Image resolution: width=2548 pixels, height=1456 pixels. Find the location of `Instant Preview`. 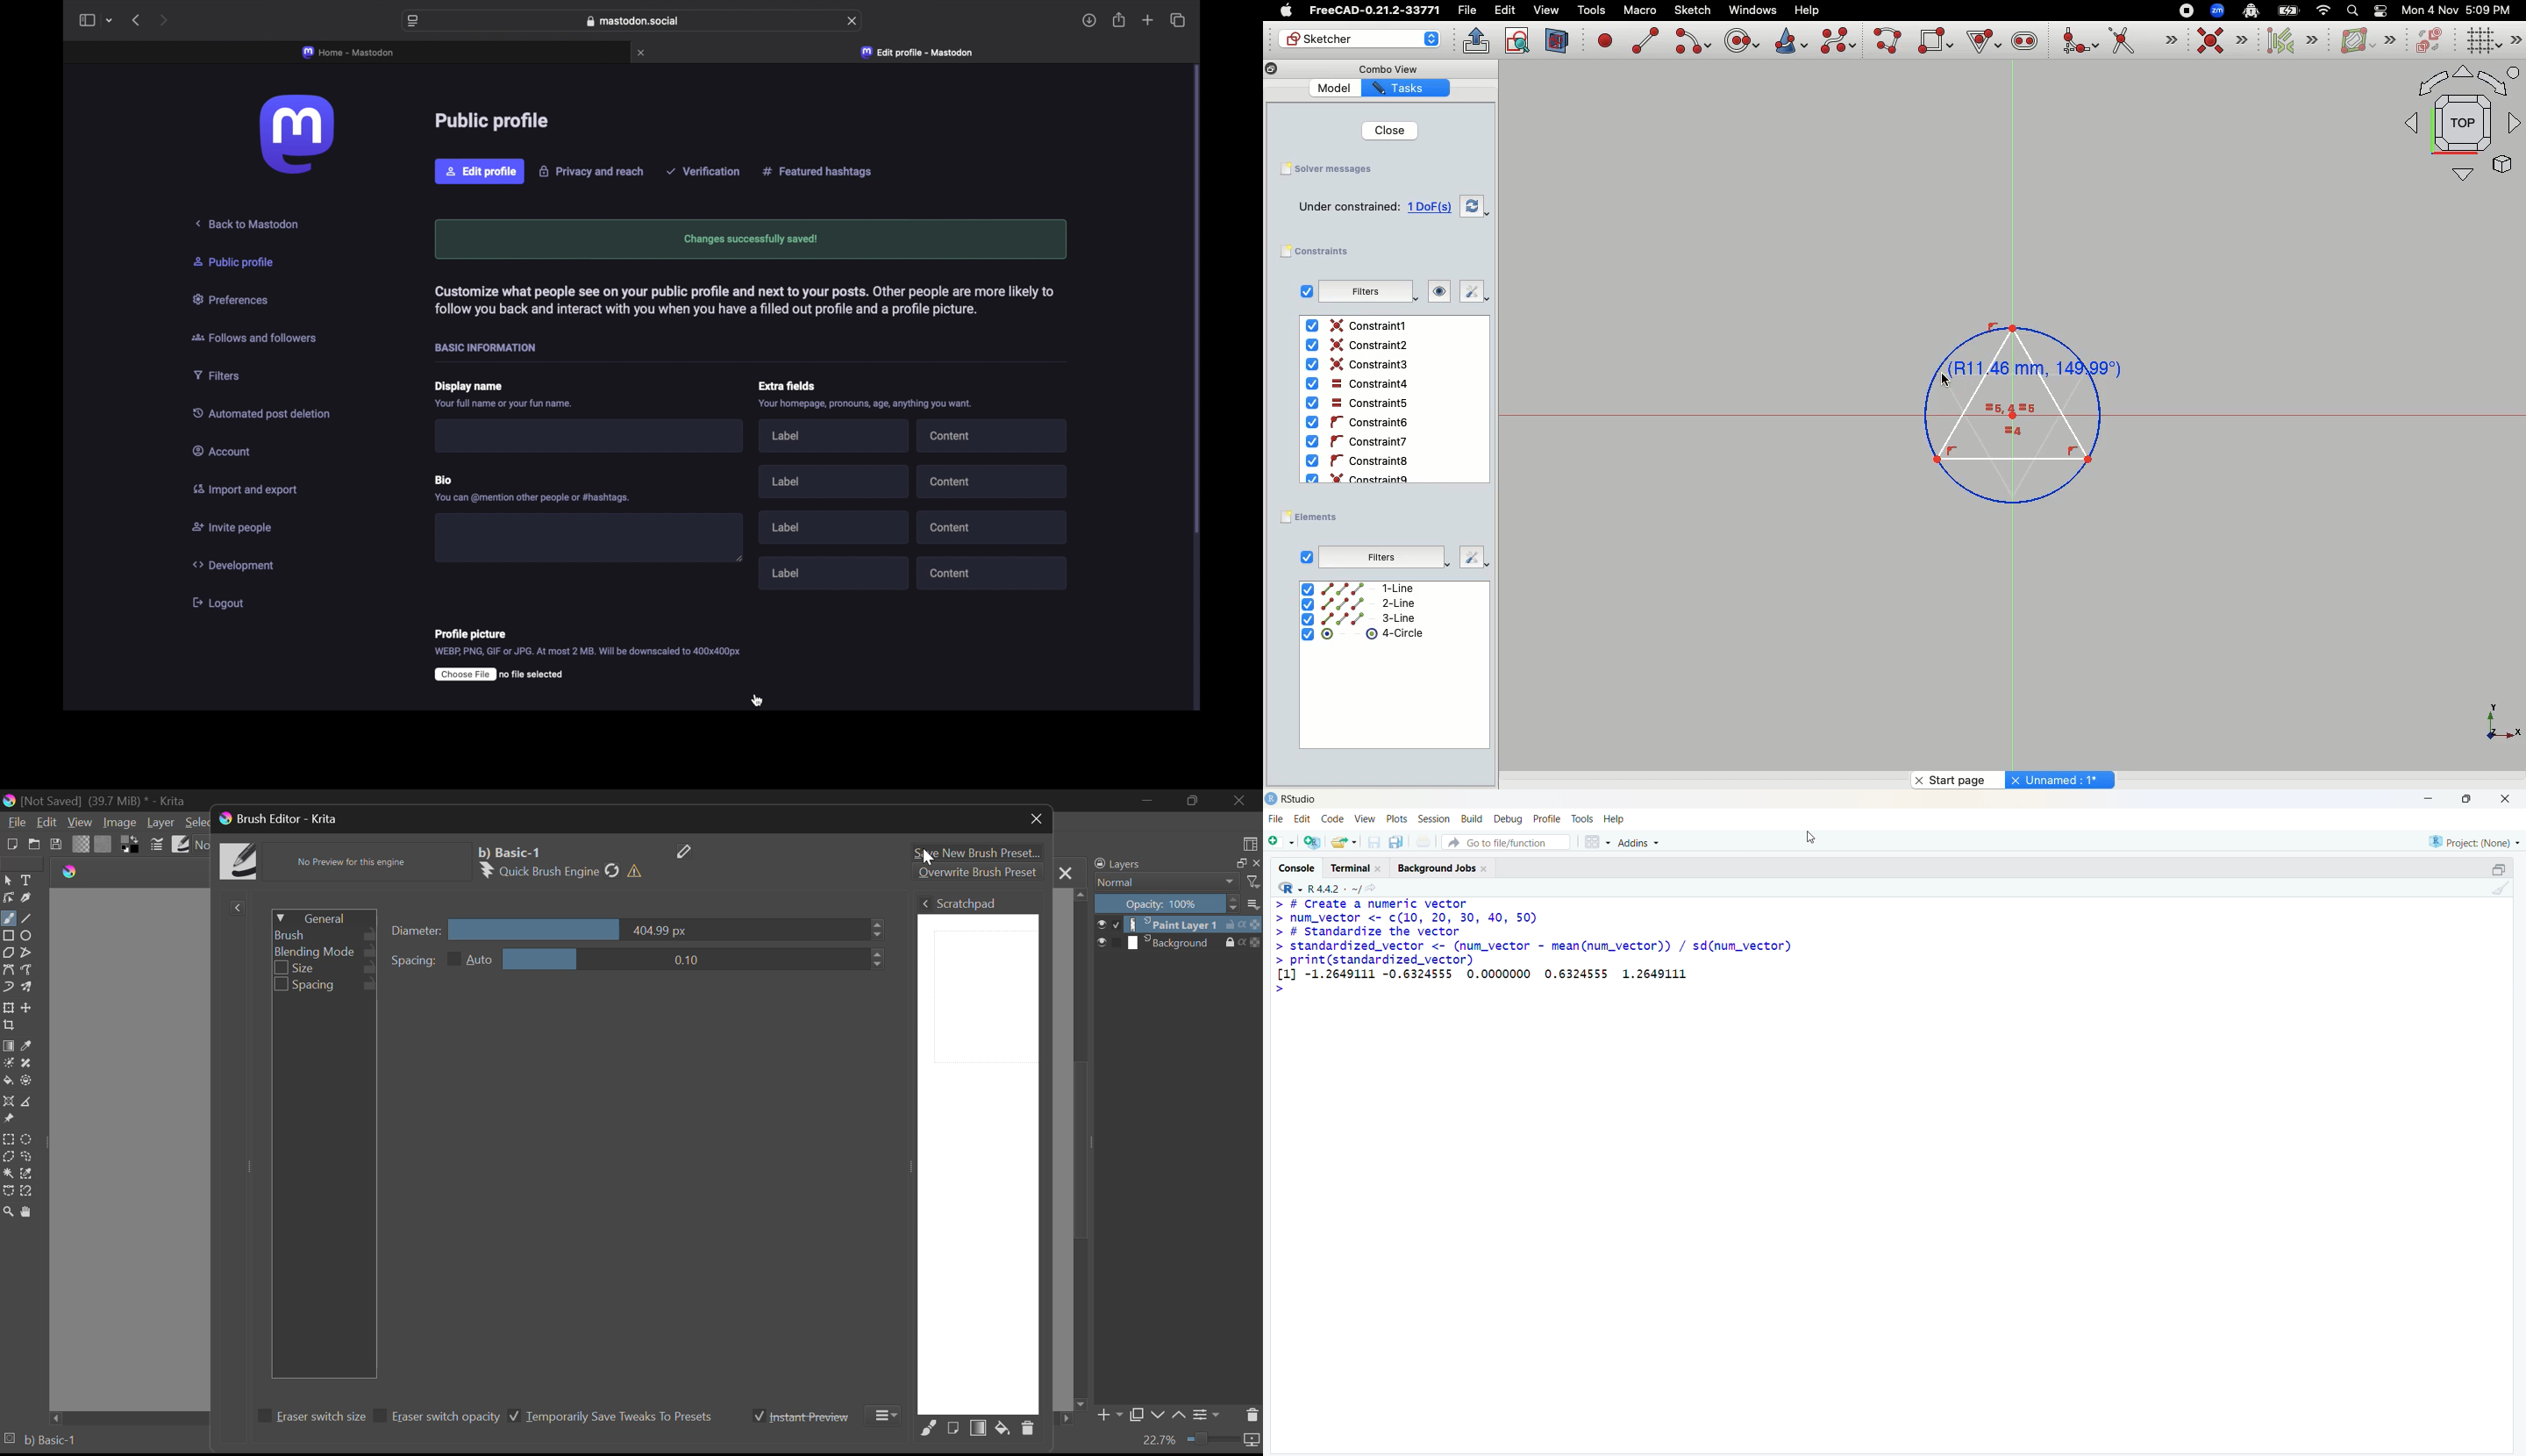

Instant Preview is located at coordinates (801, 1416).